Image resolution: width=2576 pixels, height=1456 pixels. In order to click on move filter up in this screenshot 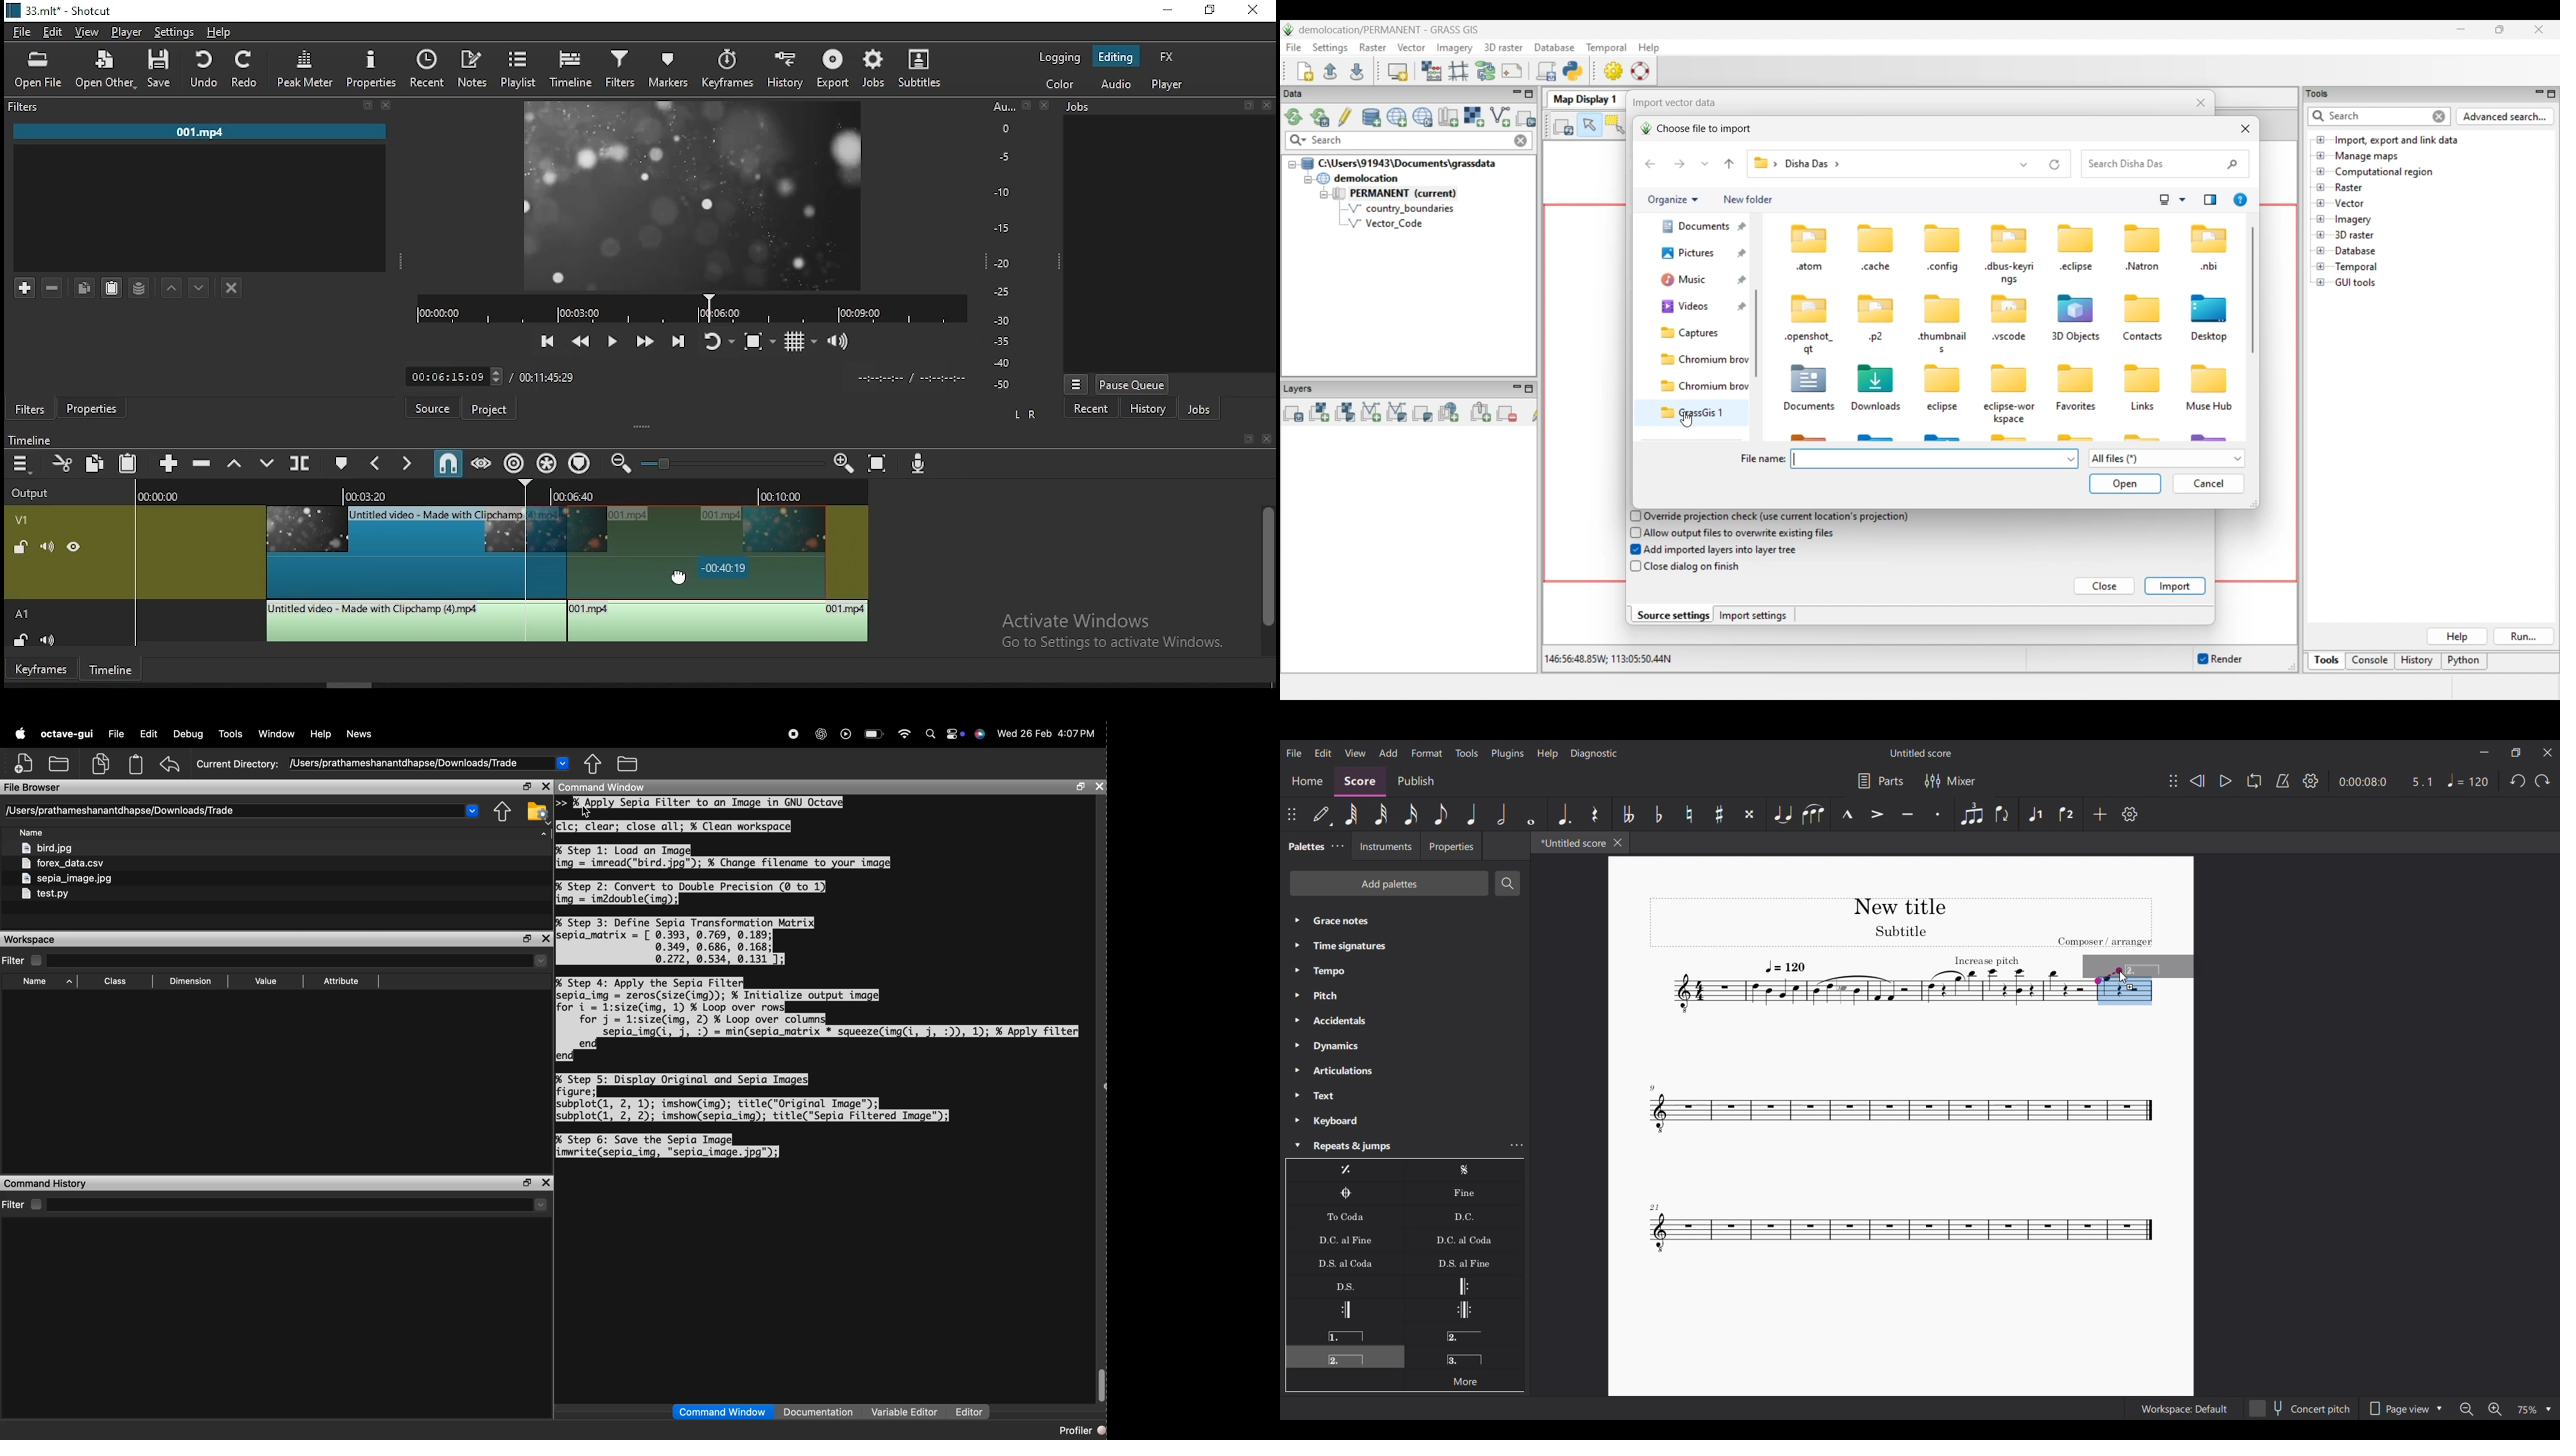, I will do `click(175, 286)`.